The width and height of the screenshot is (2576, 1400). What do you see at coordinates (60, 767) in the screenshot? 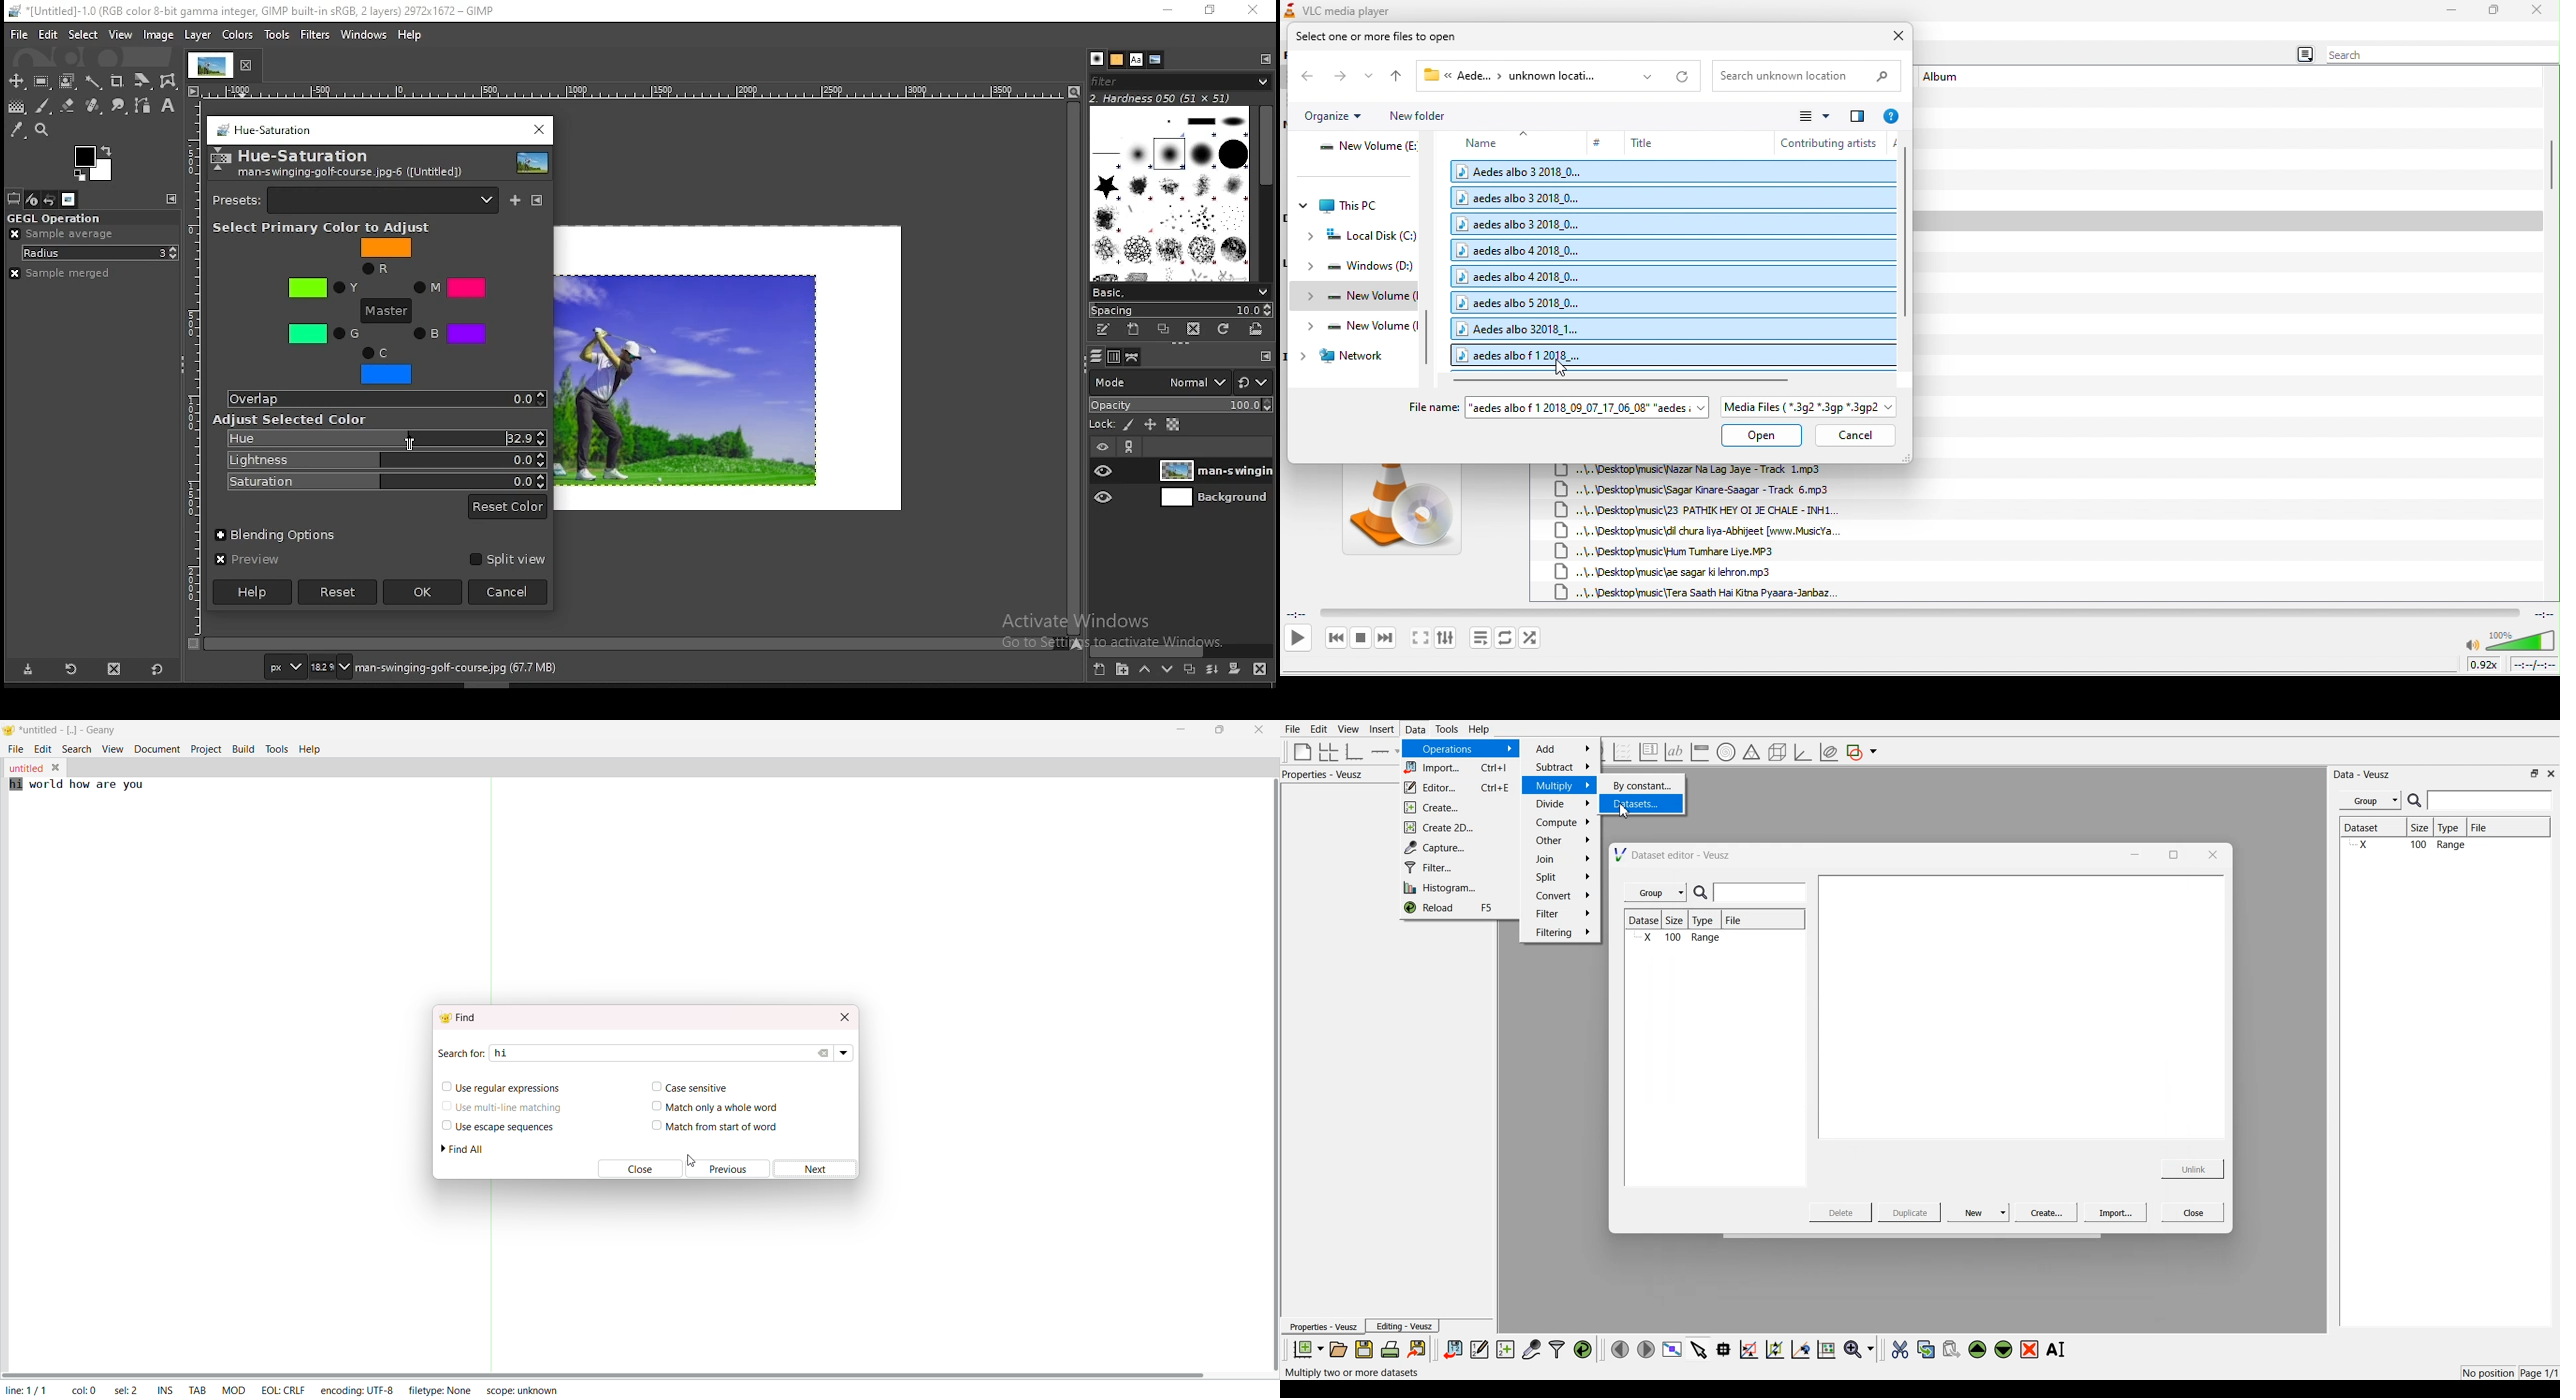
I see `close ` at bounding box center [60, 767].